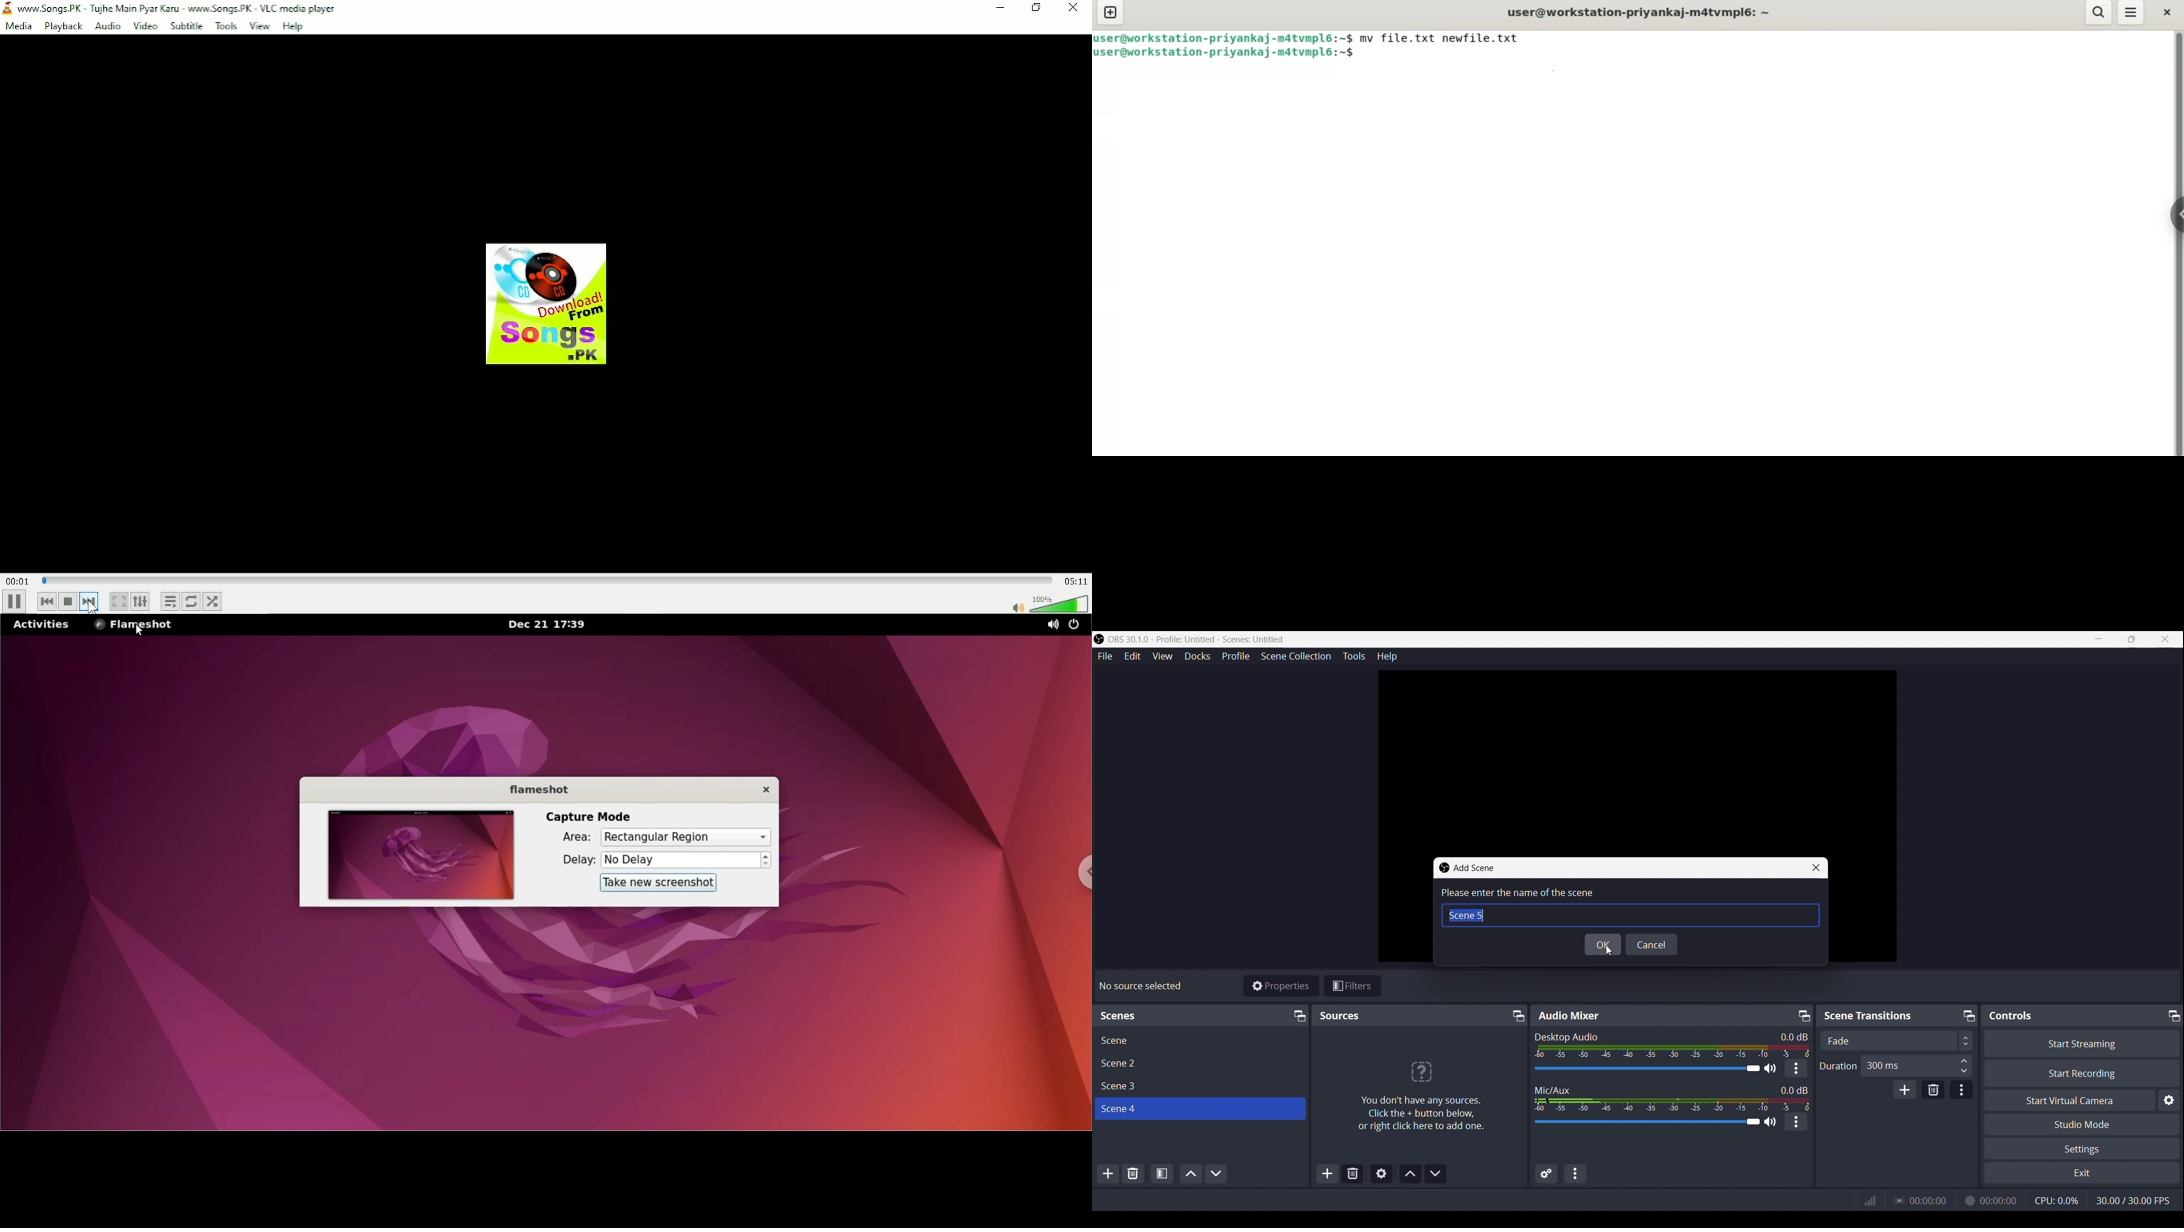  Describe the element at coordinates (1653, 944) in the screenshot. I see `Cancel` at that location.